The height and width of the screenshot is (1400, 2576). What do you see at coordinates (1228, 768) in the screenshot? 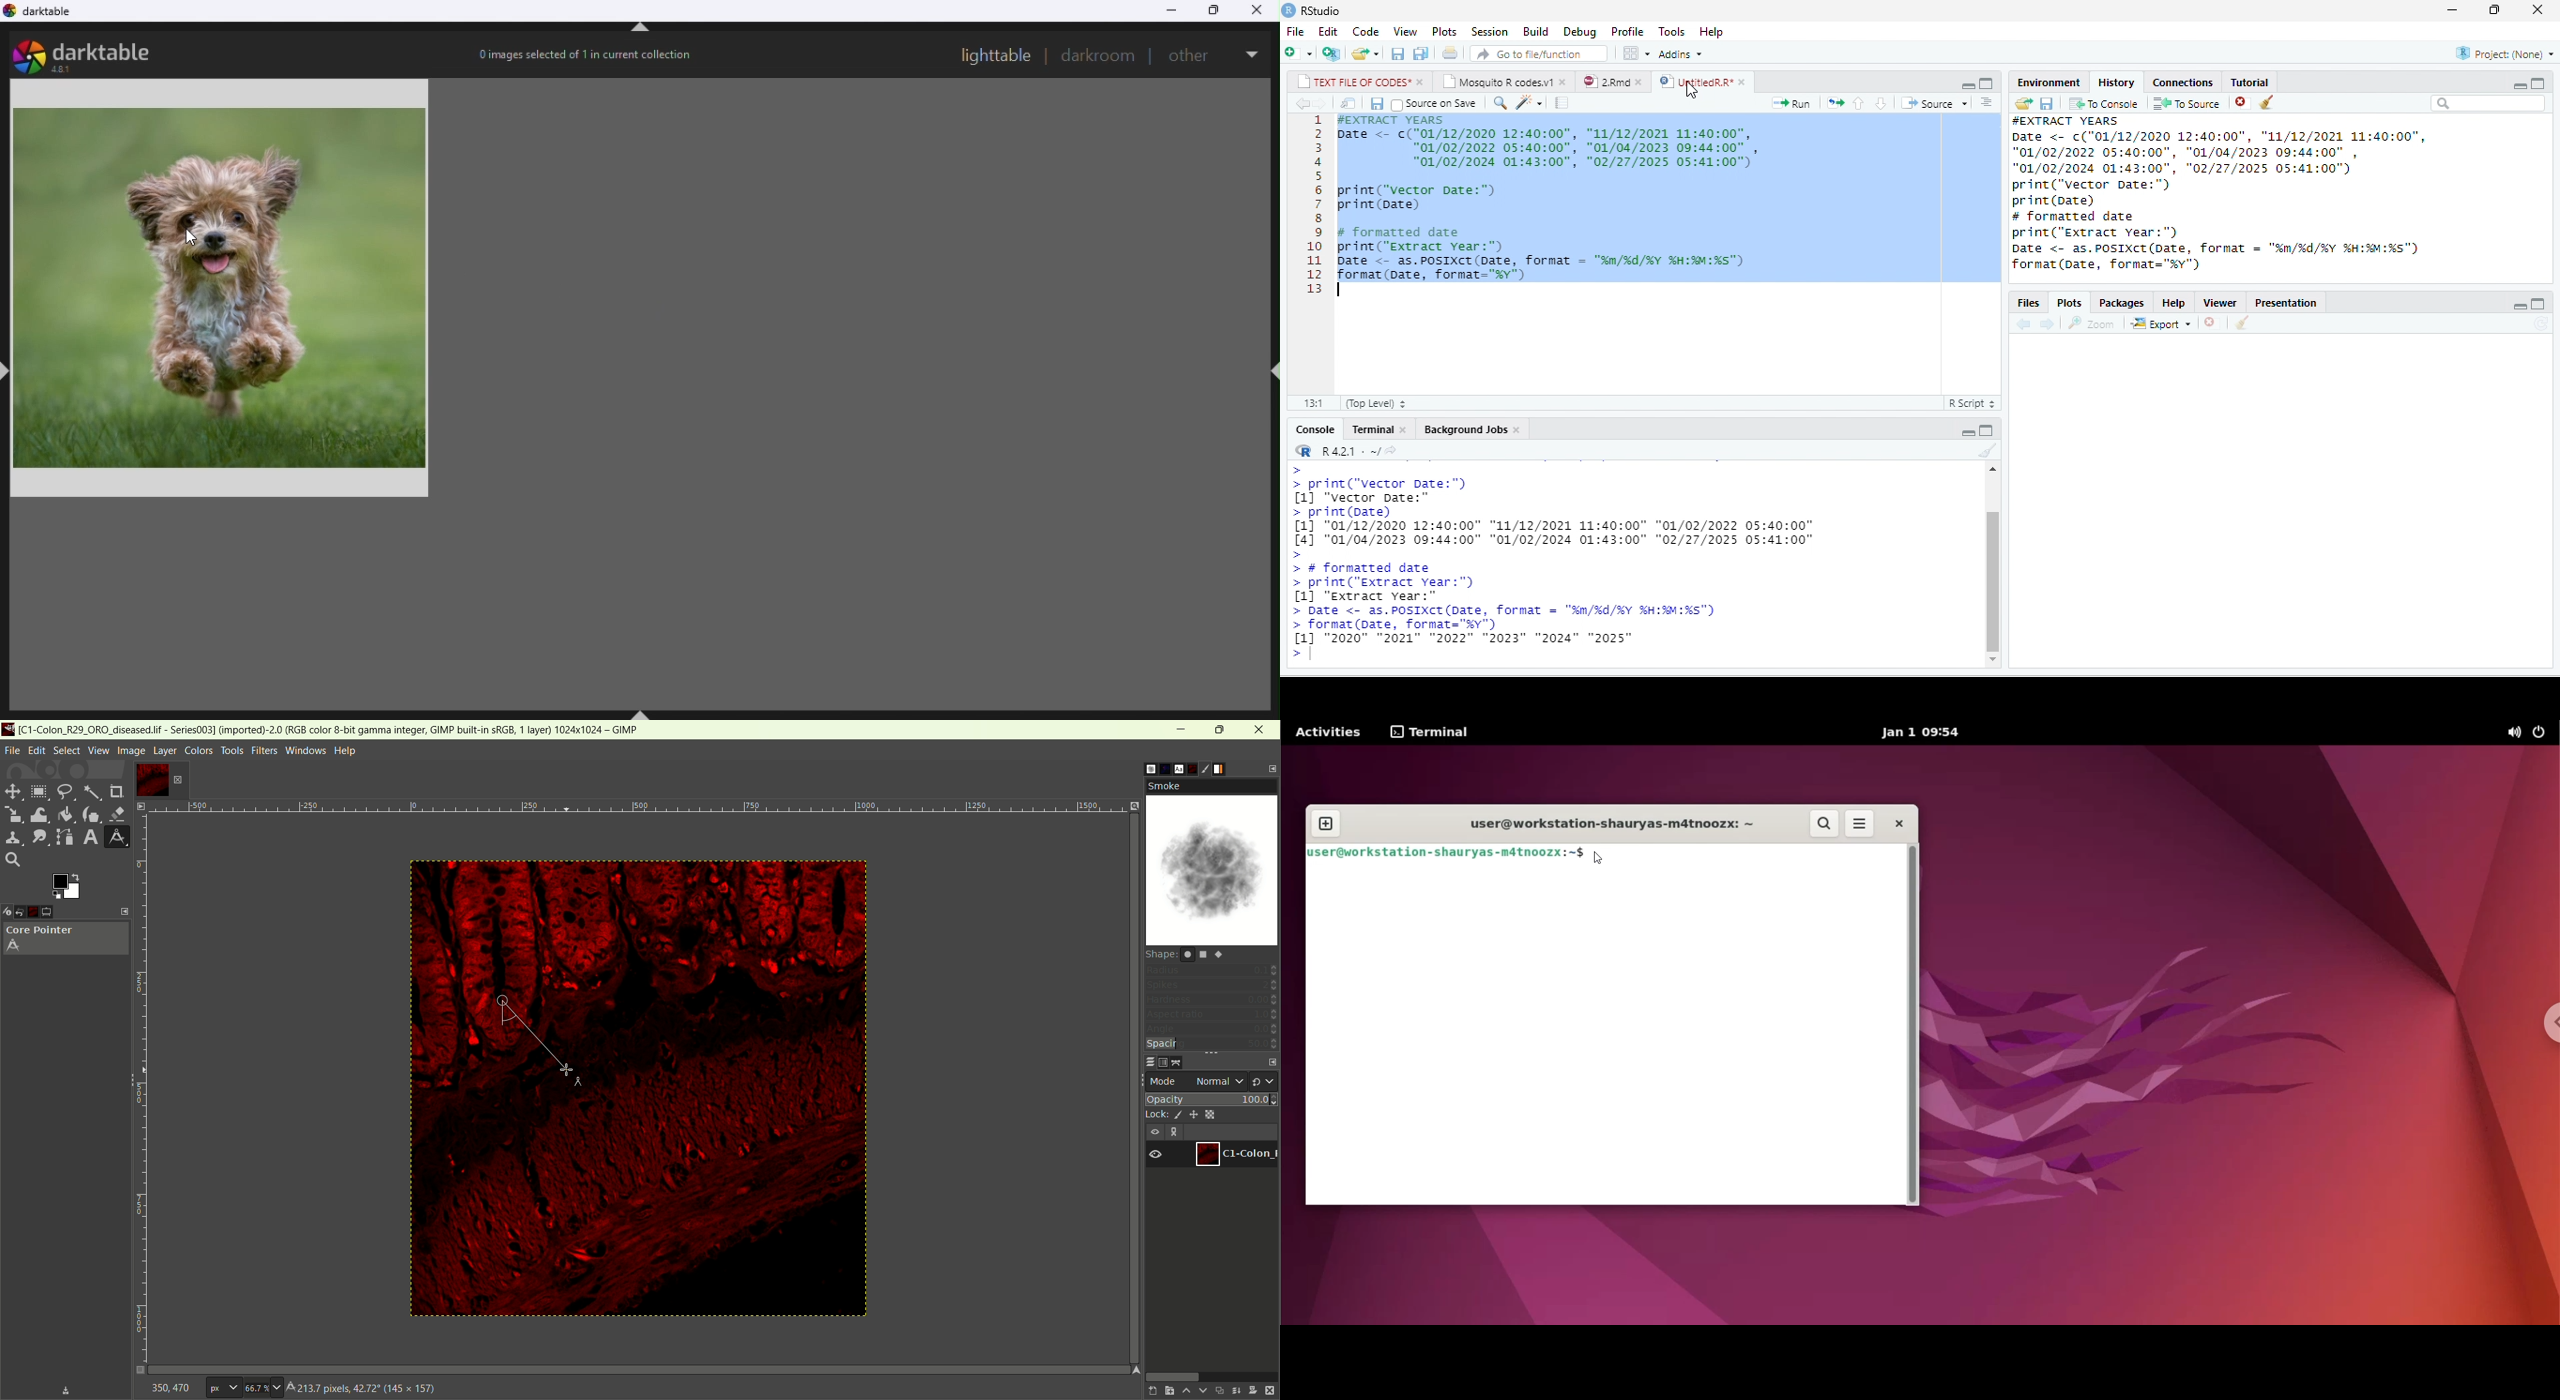
I see `gradient` at bounding box center [1228, 768].